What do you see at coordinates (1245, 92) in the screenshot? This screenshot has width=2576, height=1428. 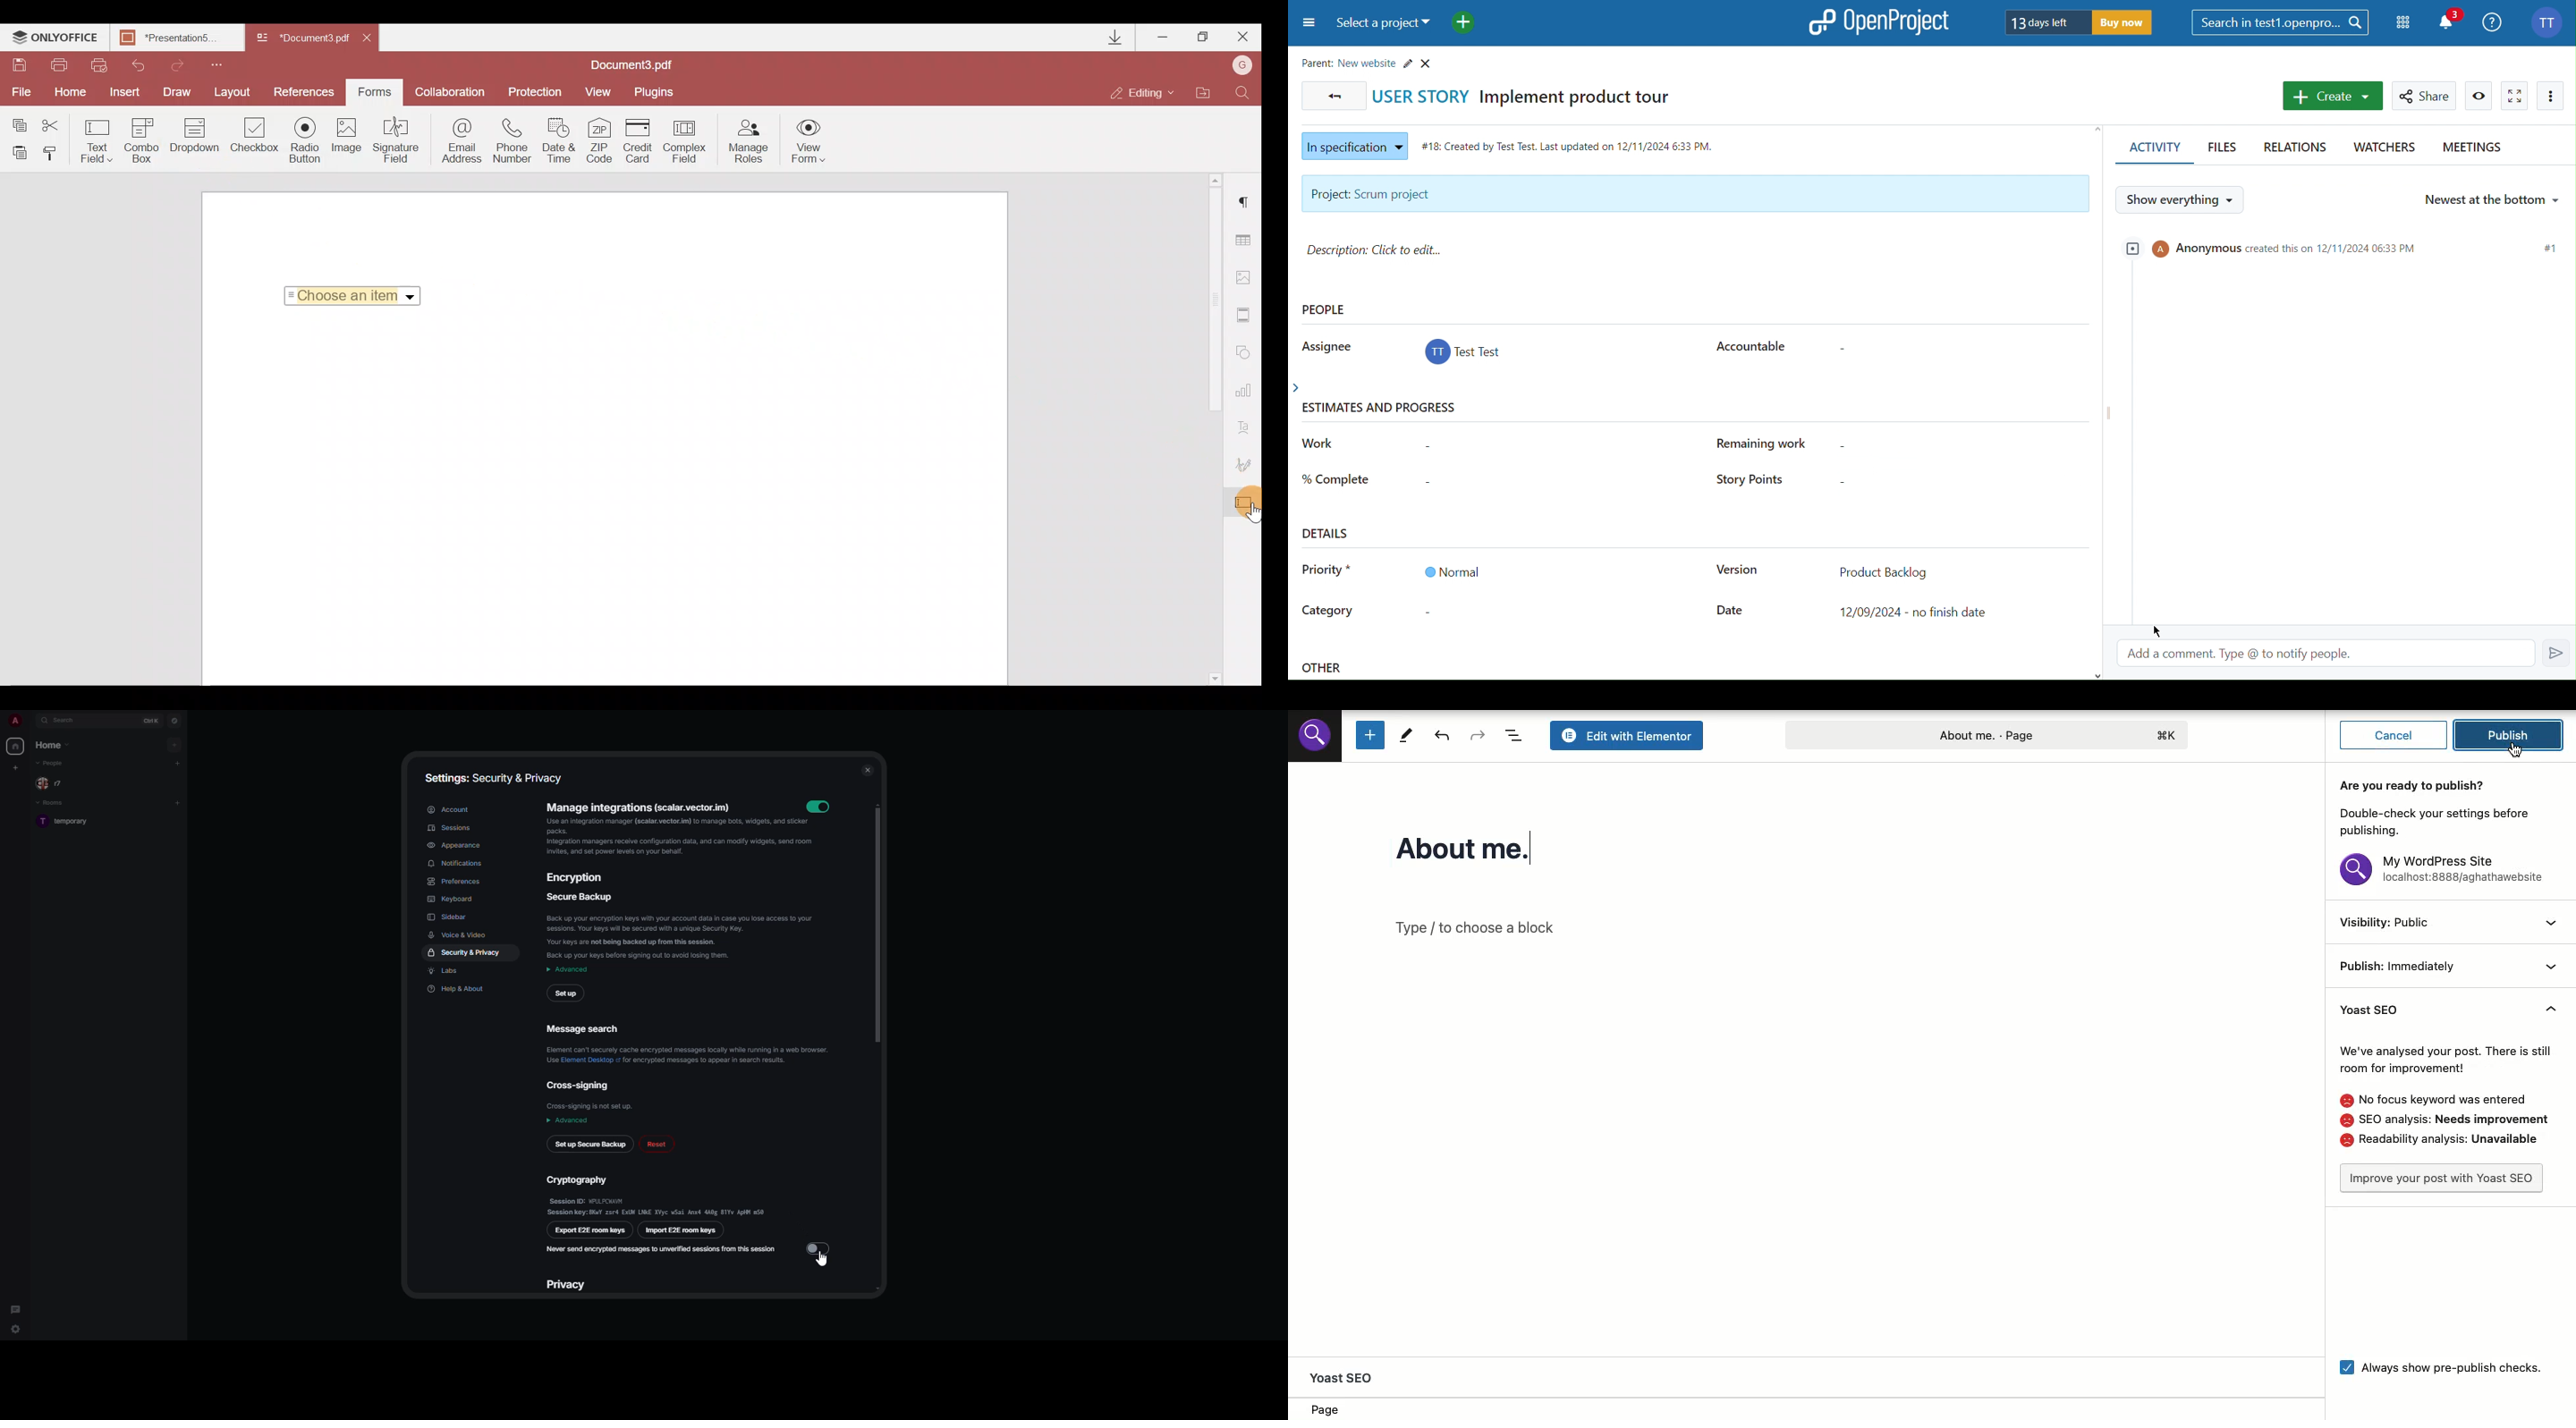 I see `Find` at bounding box center [1245, 92].